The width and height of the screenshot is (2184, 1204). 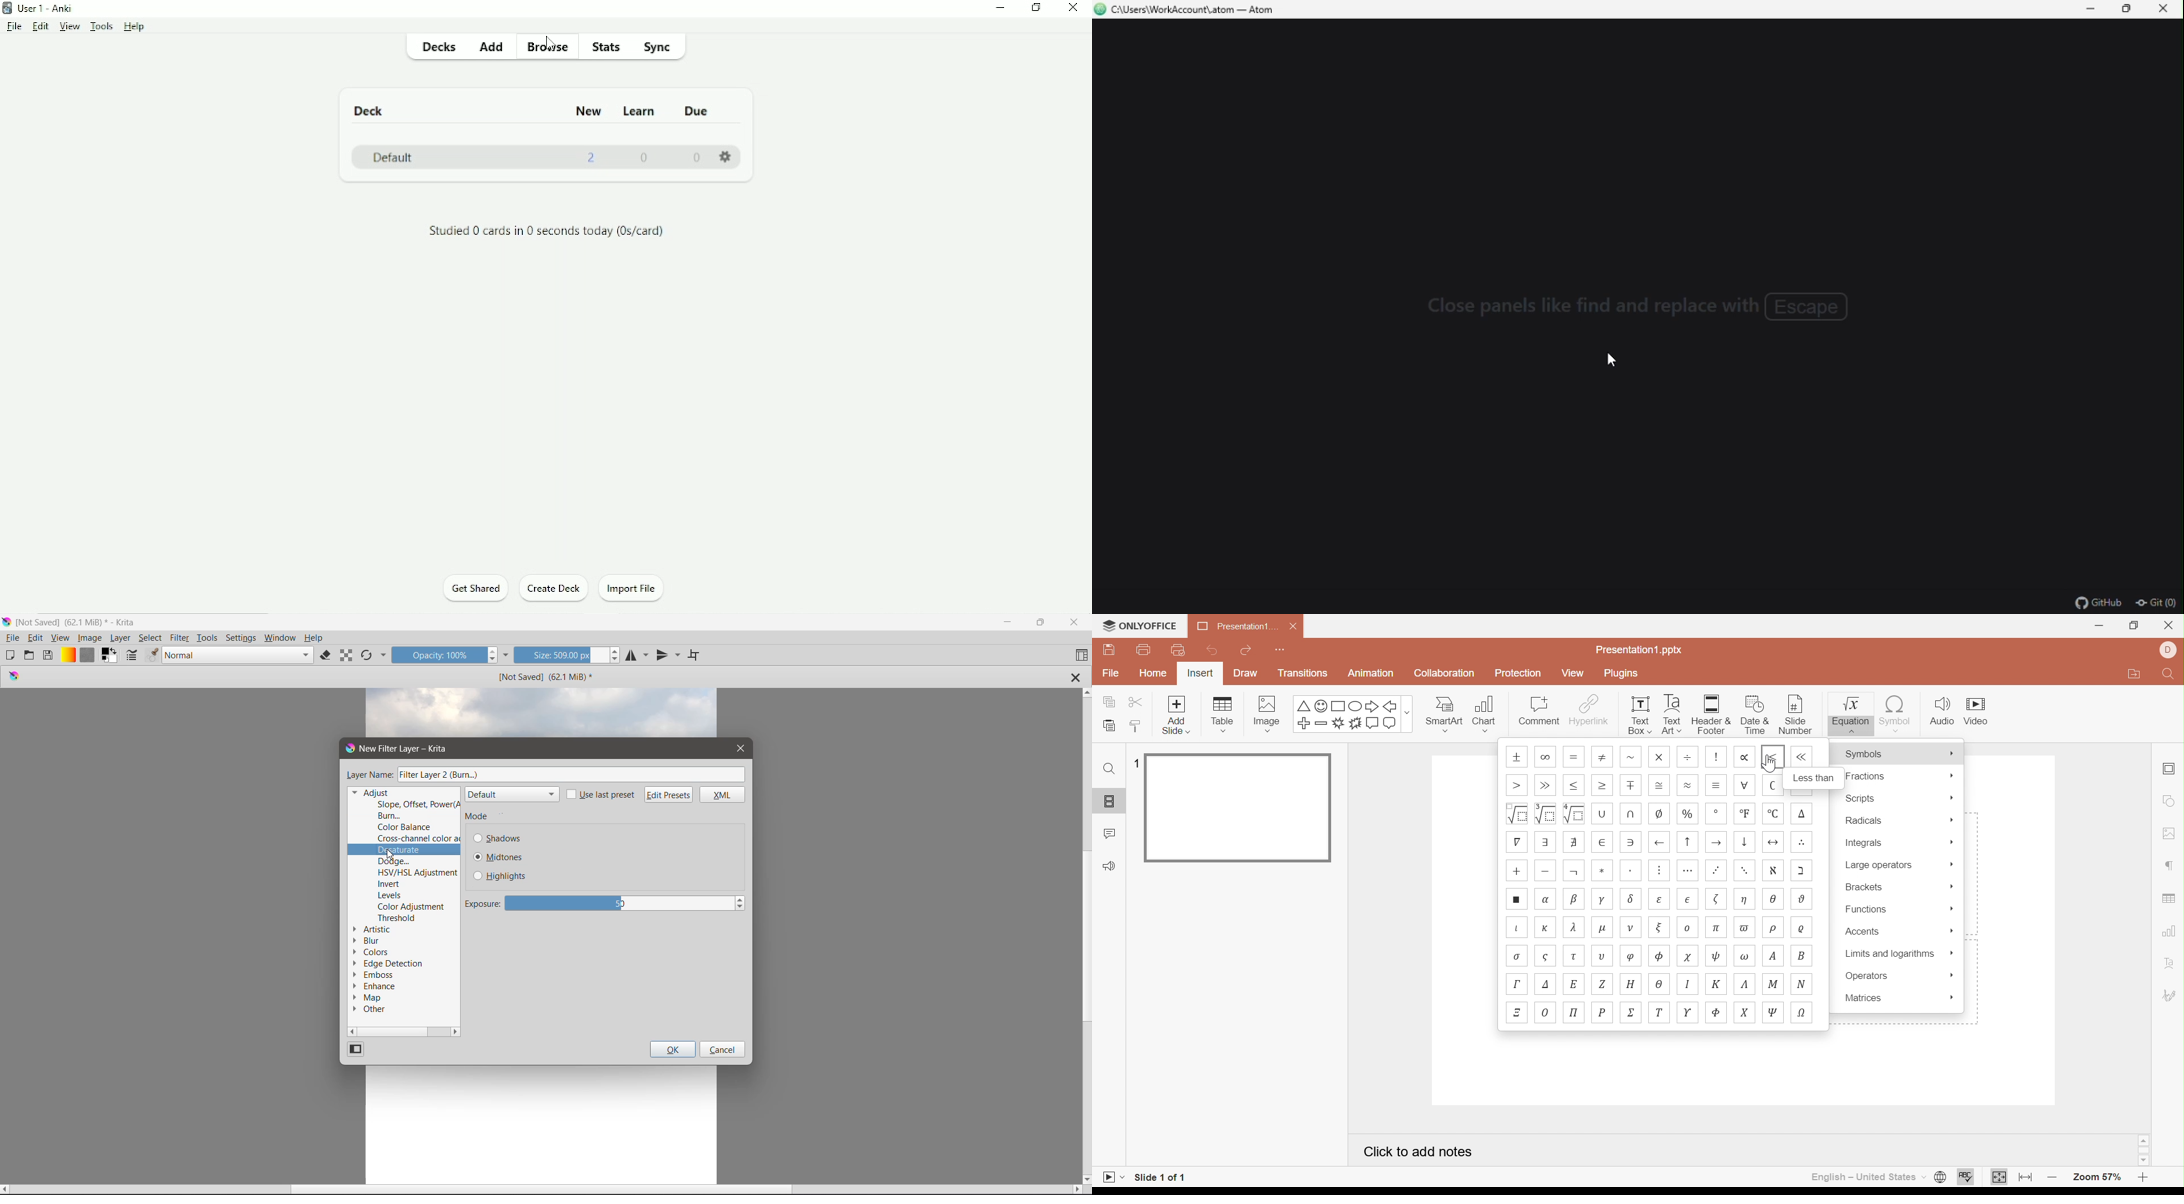 I want to click on Slide number, so click(x=1797, y=714).